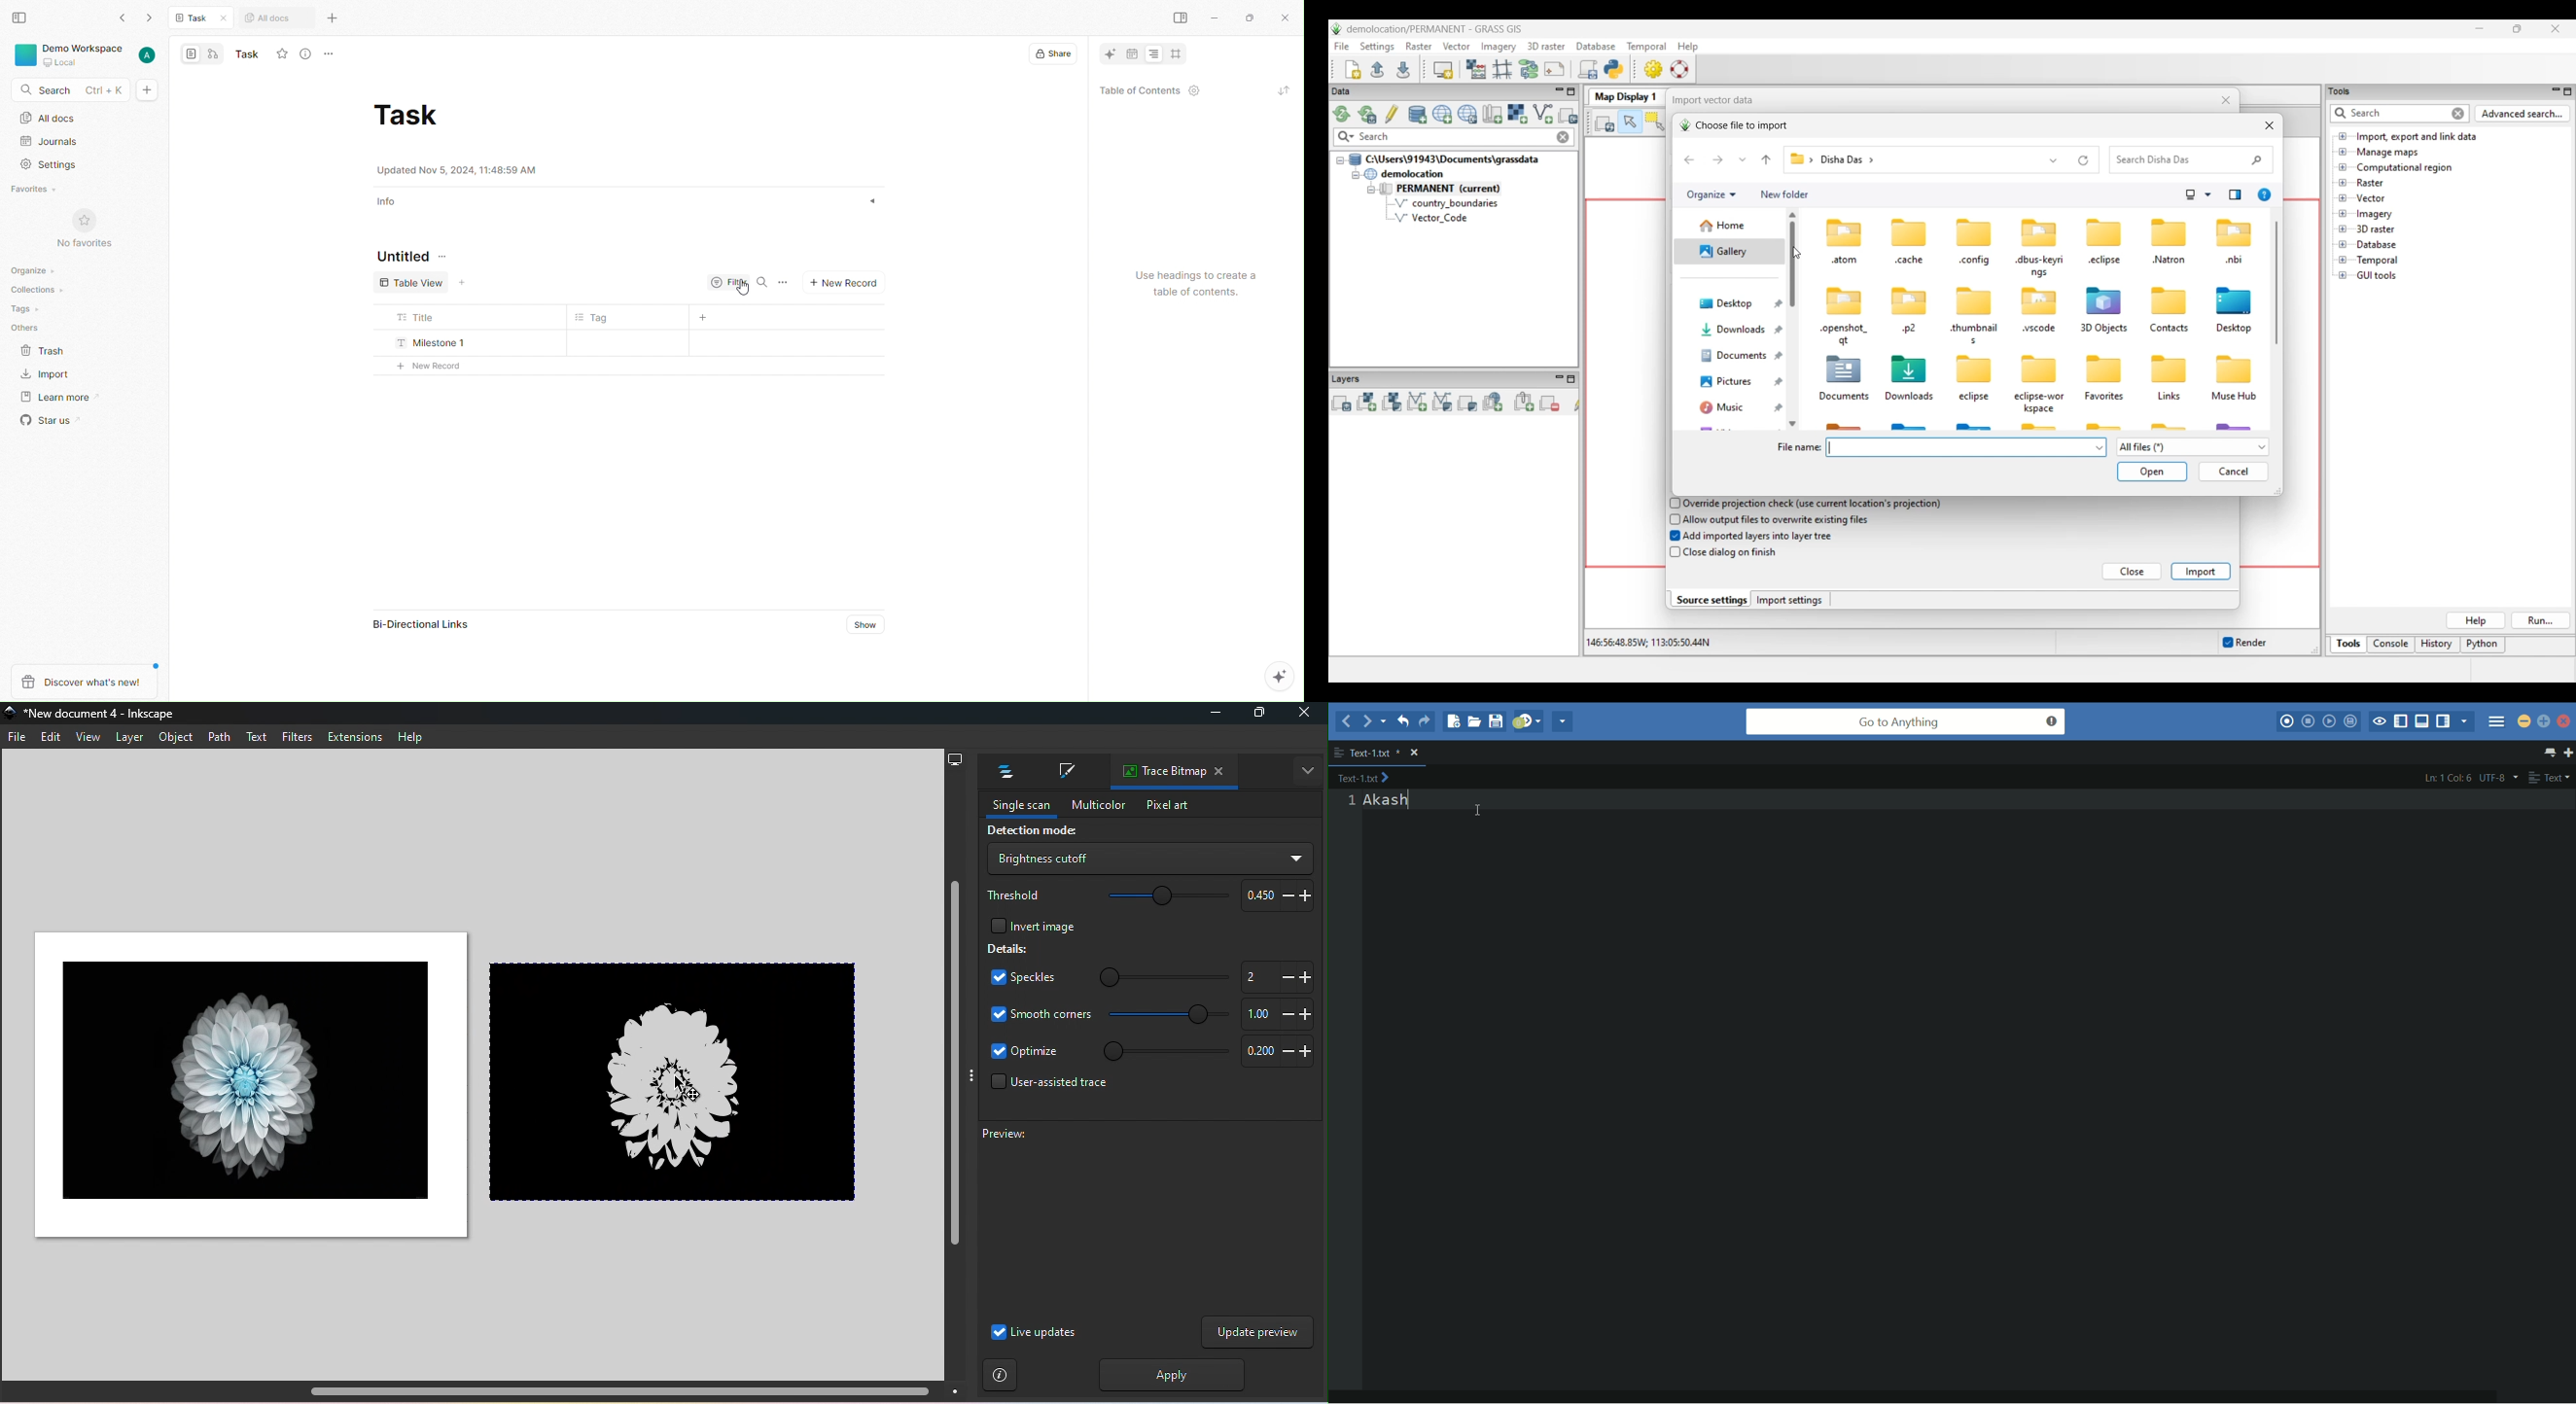 The width and height of the screenshot is (2576, 1428). What do you see at coordinates (1220, 772) in the screenshot?
I see `Close tab` at bounding box center [1220, 772].